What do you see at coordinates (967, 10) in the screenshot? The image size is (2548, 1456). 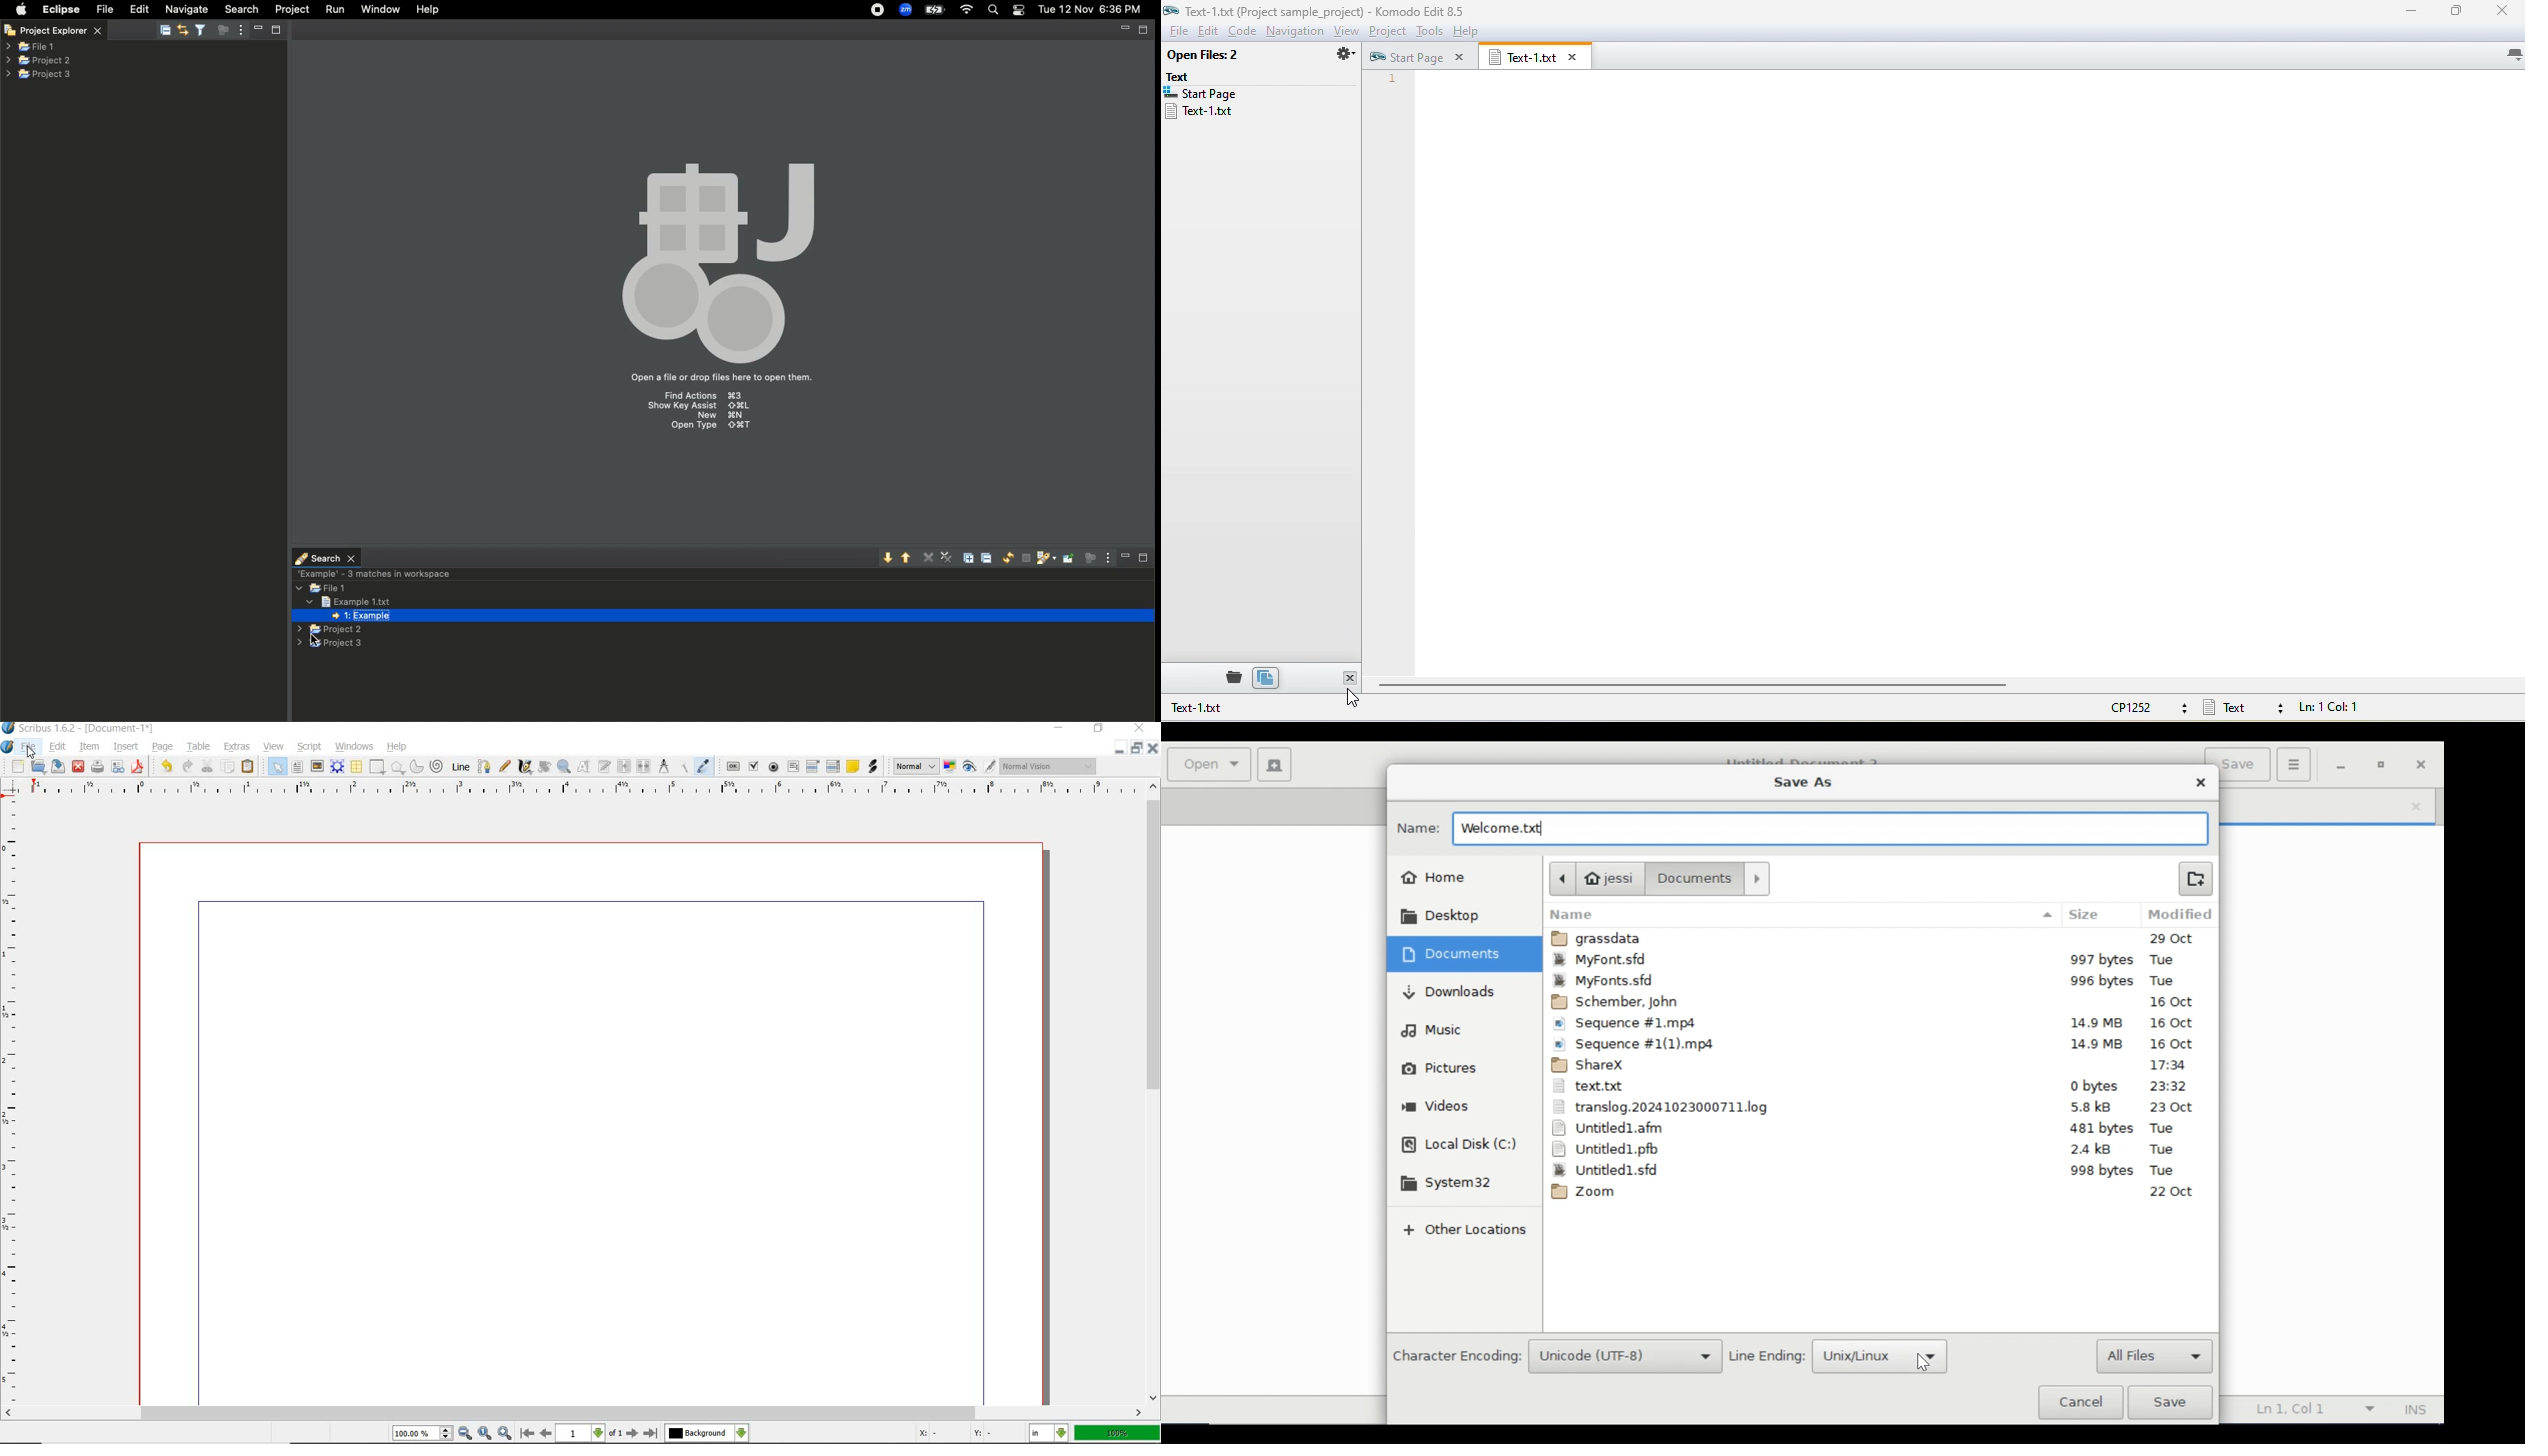 I see `Internet` at bounding box center [967, 10].